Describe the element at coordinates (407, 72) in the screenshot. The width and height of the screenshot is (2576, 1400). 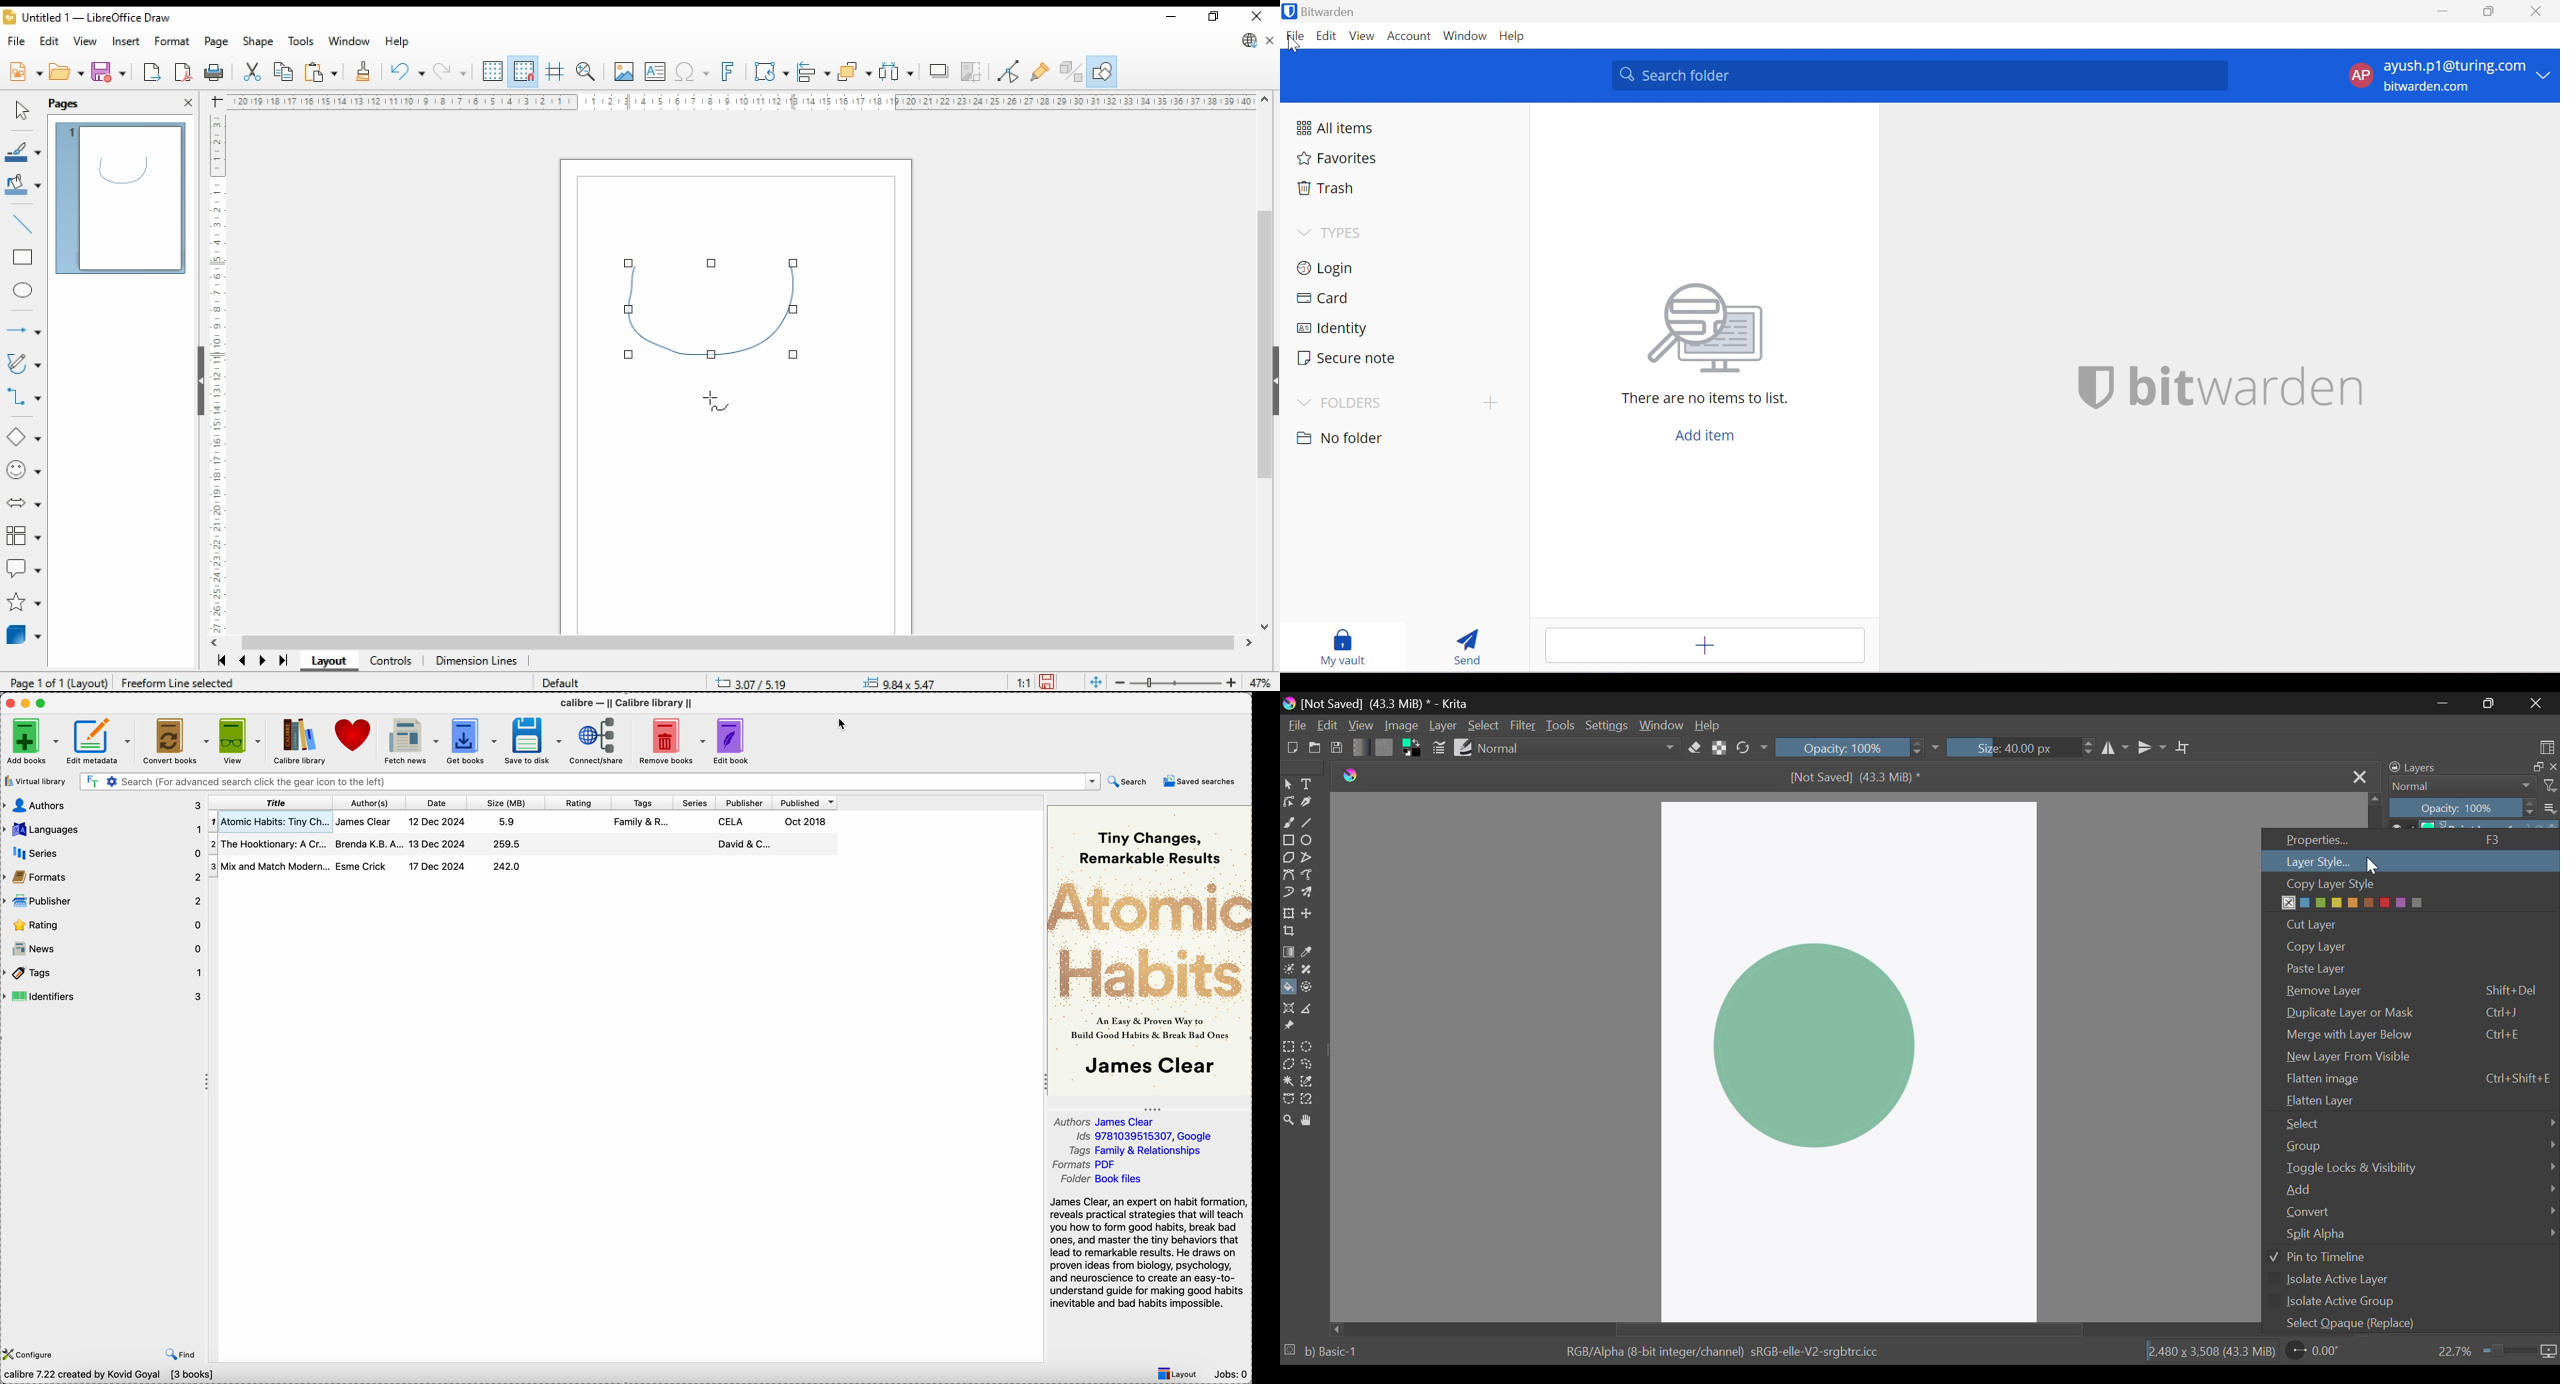
I see `undo` at that location.